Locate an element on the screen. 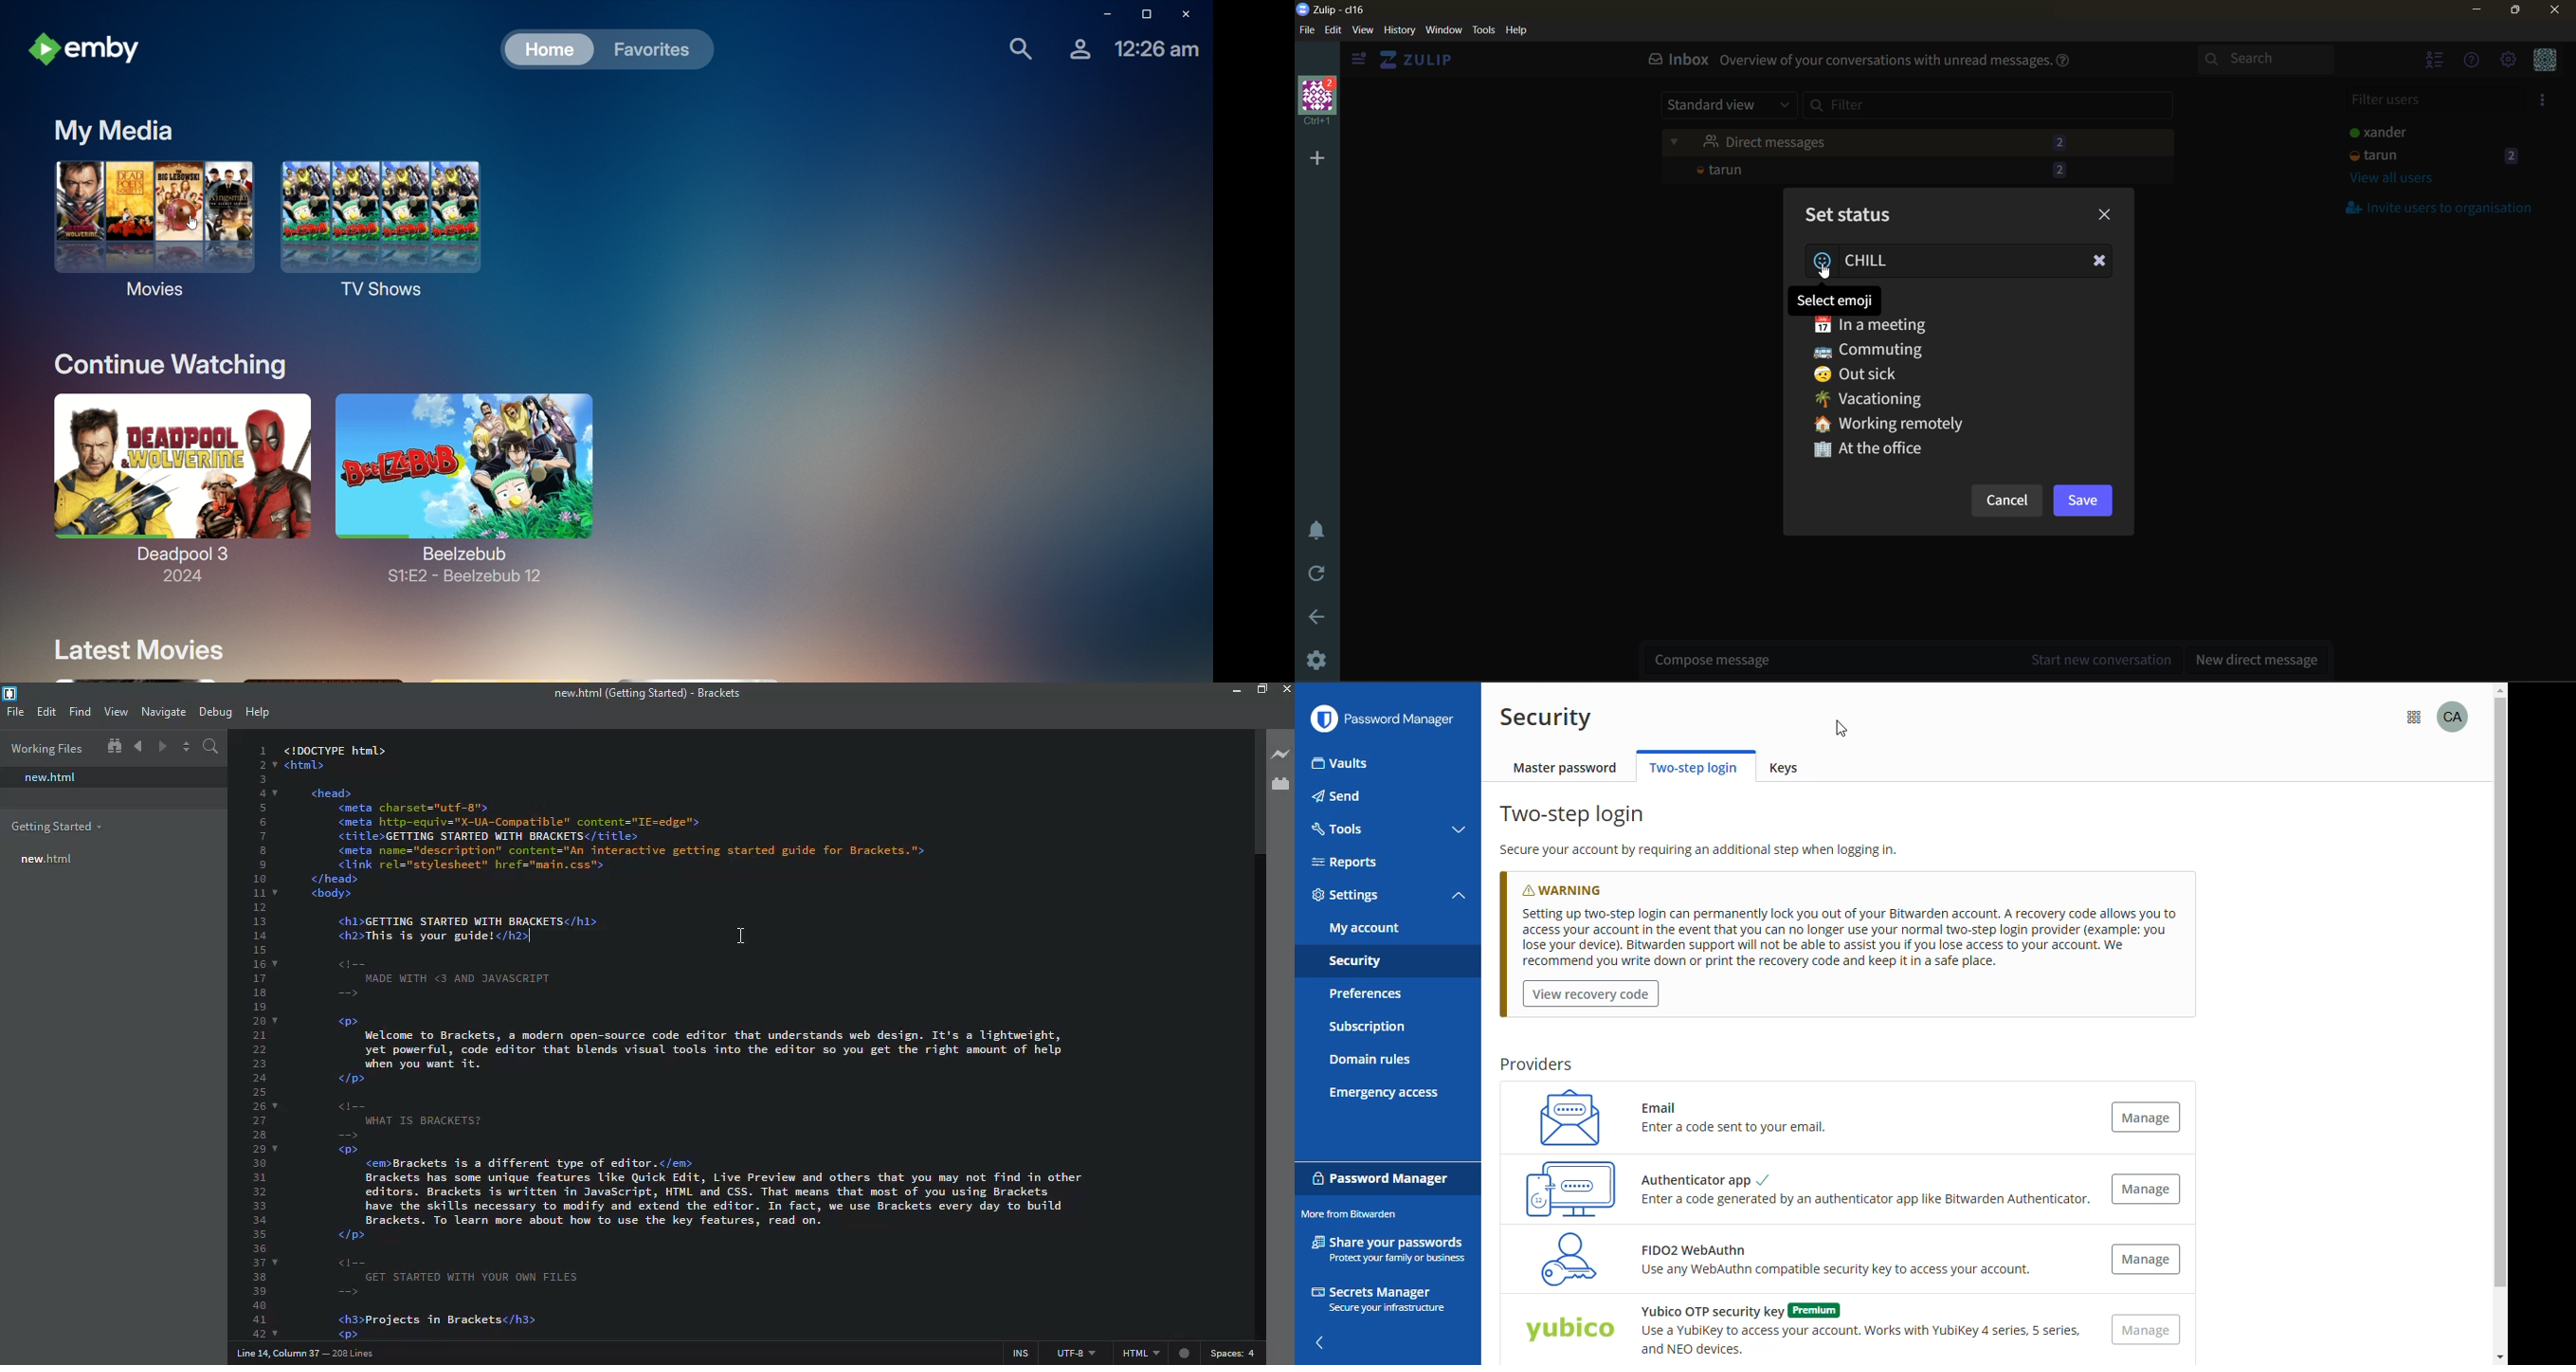 This screenshot has width=2576, height=1372. Clear is located at coordinates (2101, 262).